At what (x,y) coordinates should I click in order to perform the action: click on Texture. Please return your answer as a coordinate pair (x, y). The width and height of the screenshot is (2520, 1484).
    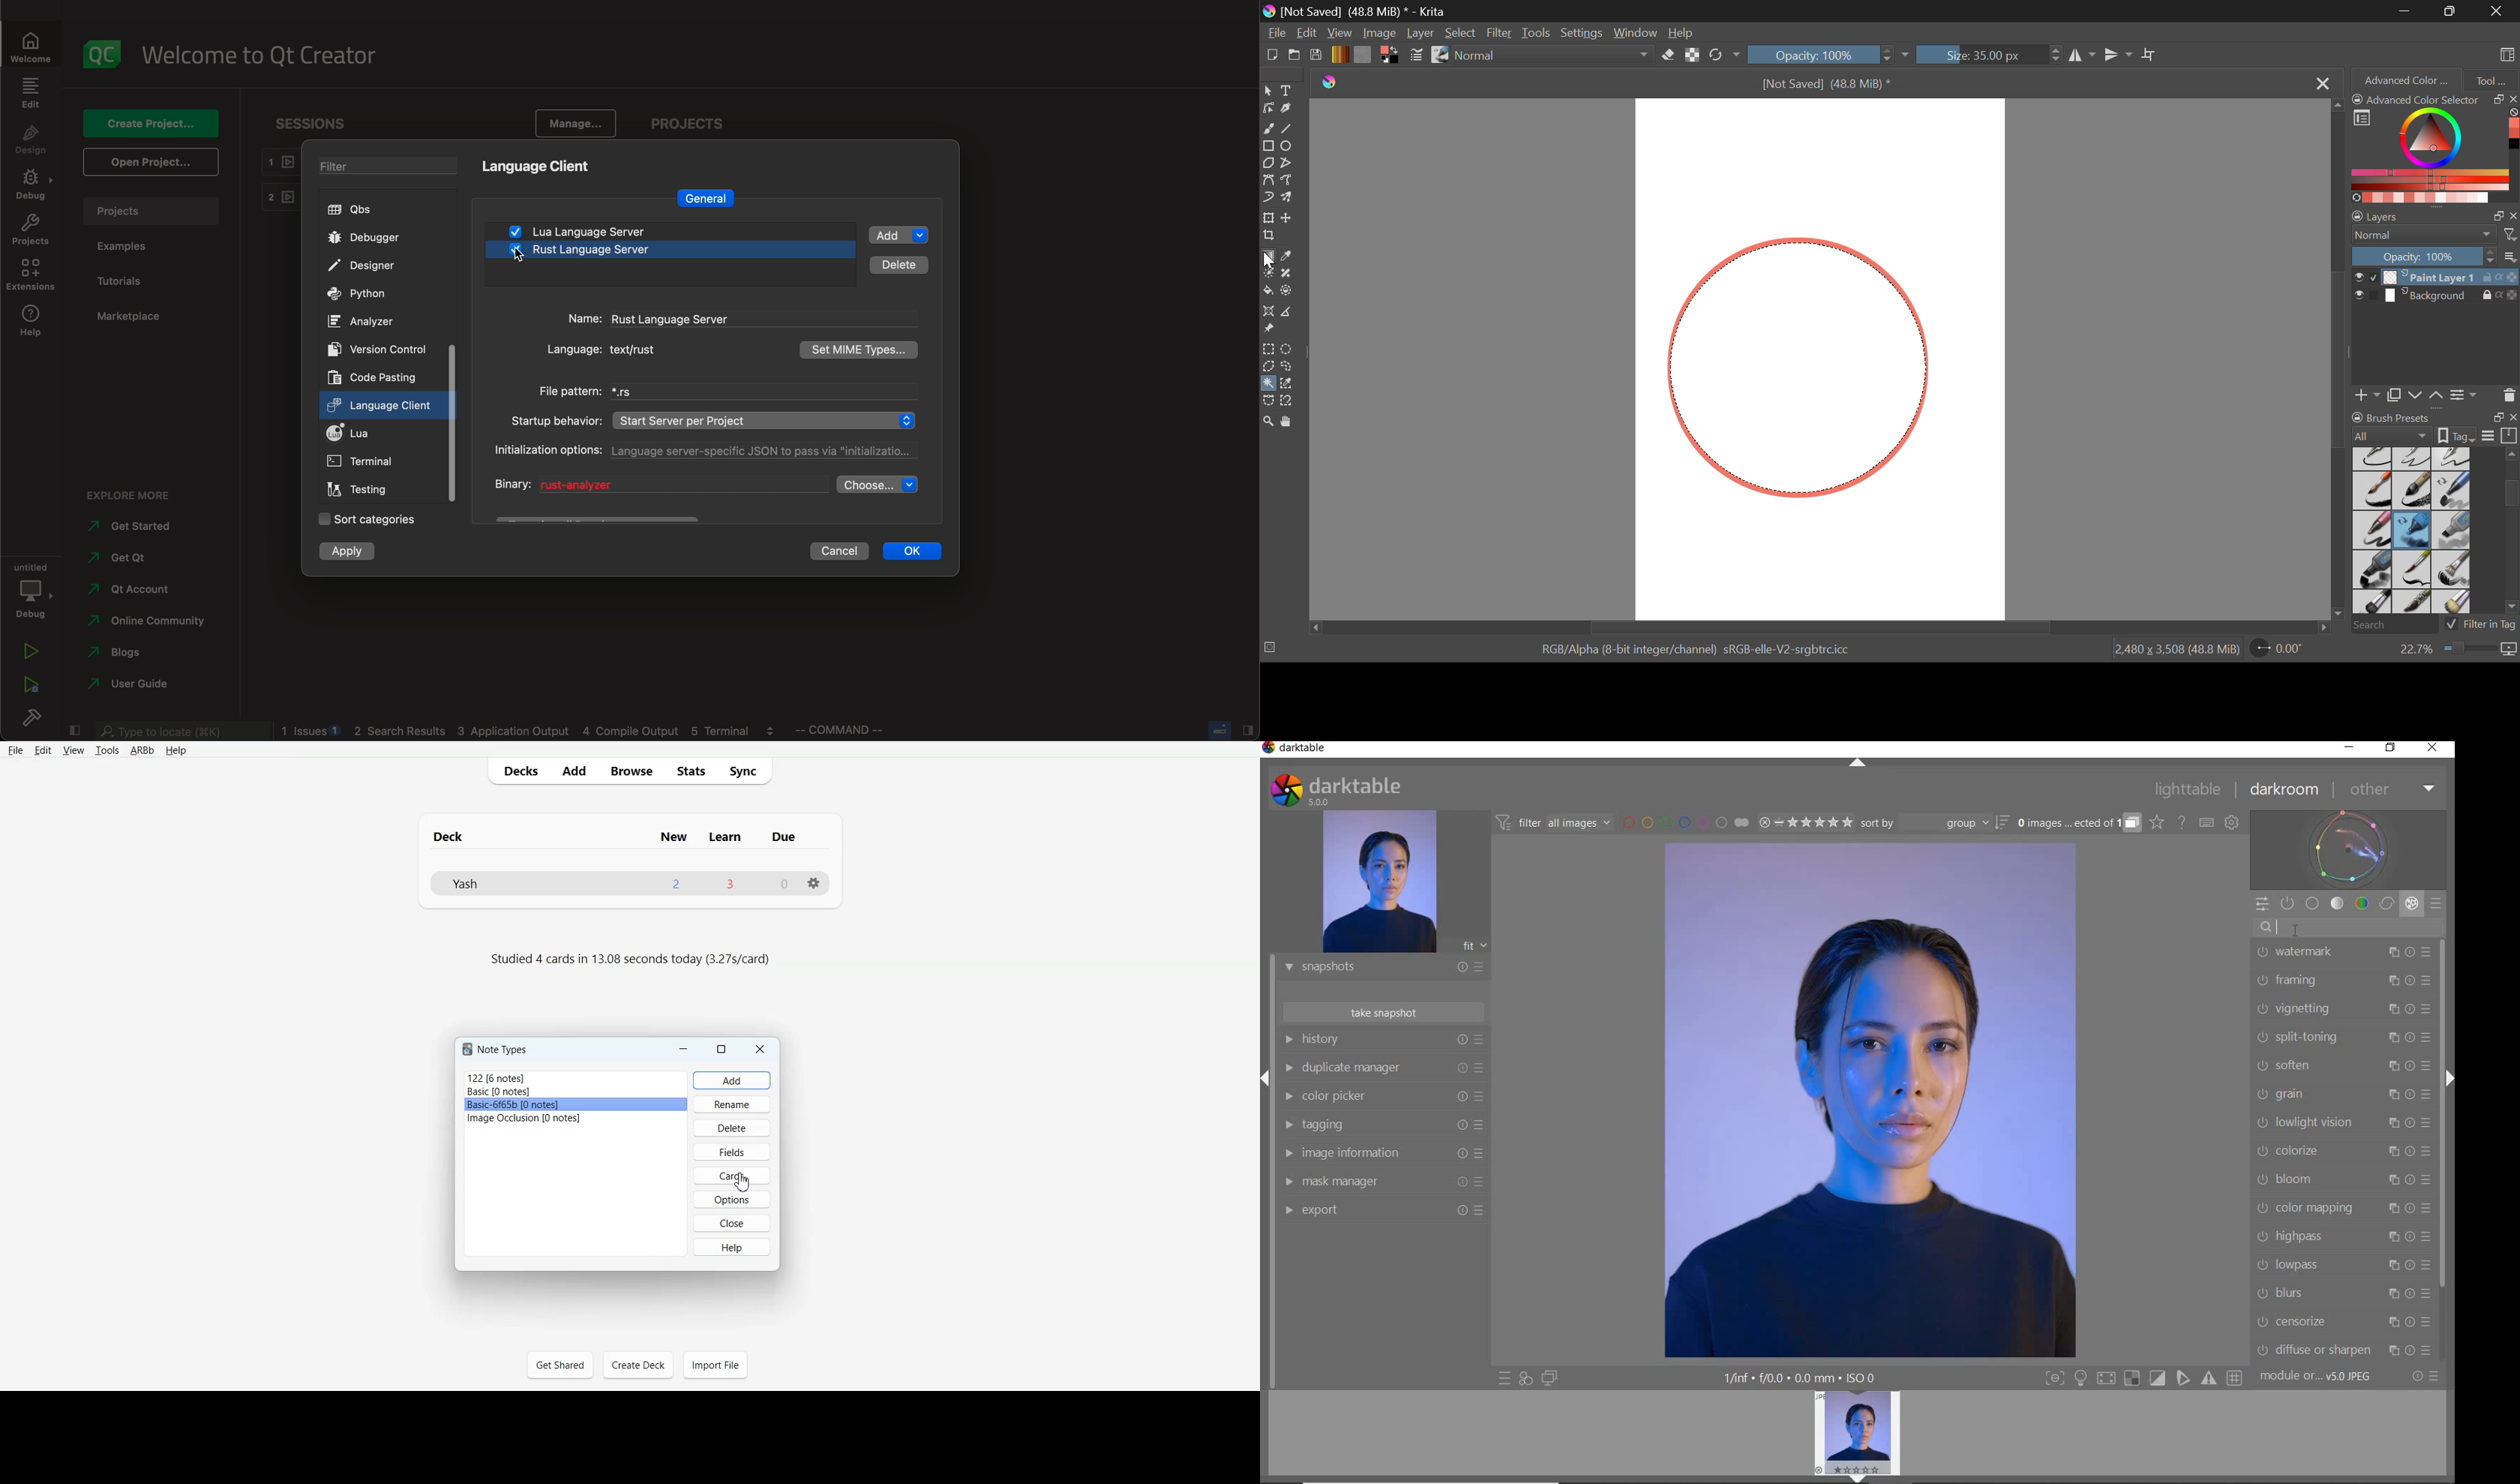
    Looking at the image, I should click on (1362, 54).